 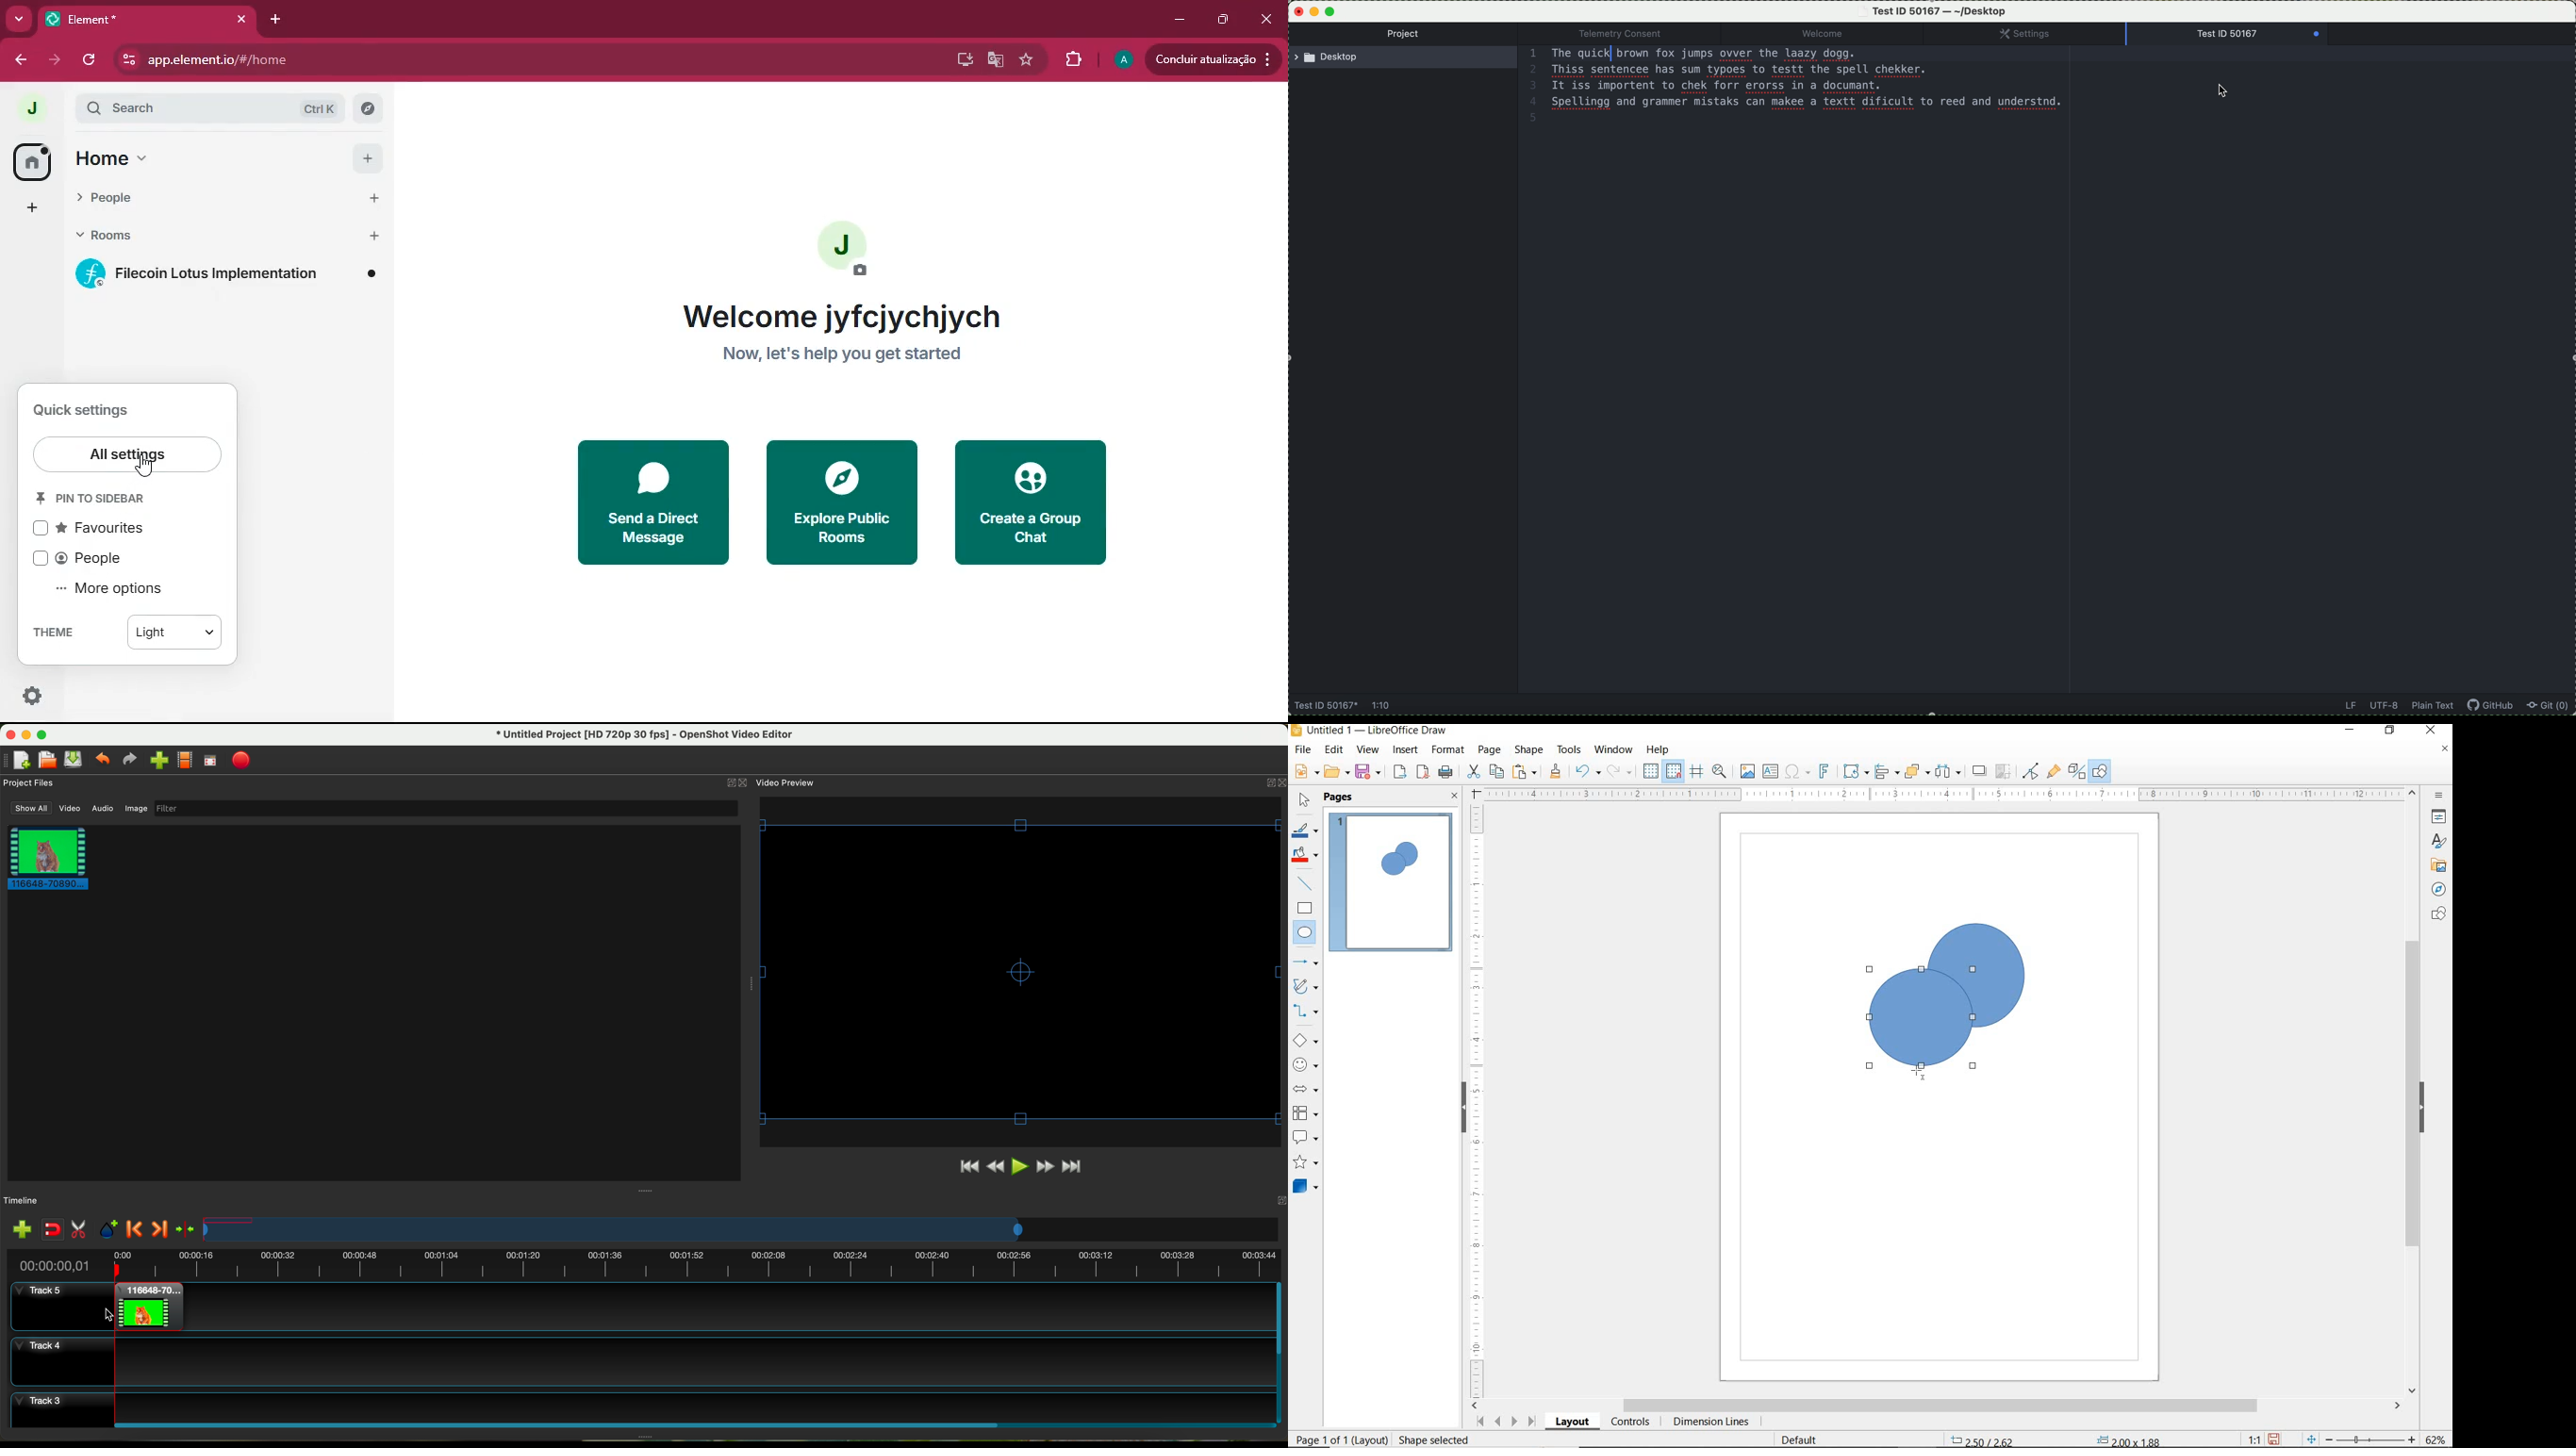 What do you see at coordinates (2436, 843) in the screenshot?
I see `STYLES` at bounding box center [2436, 843].